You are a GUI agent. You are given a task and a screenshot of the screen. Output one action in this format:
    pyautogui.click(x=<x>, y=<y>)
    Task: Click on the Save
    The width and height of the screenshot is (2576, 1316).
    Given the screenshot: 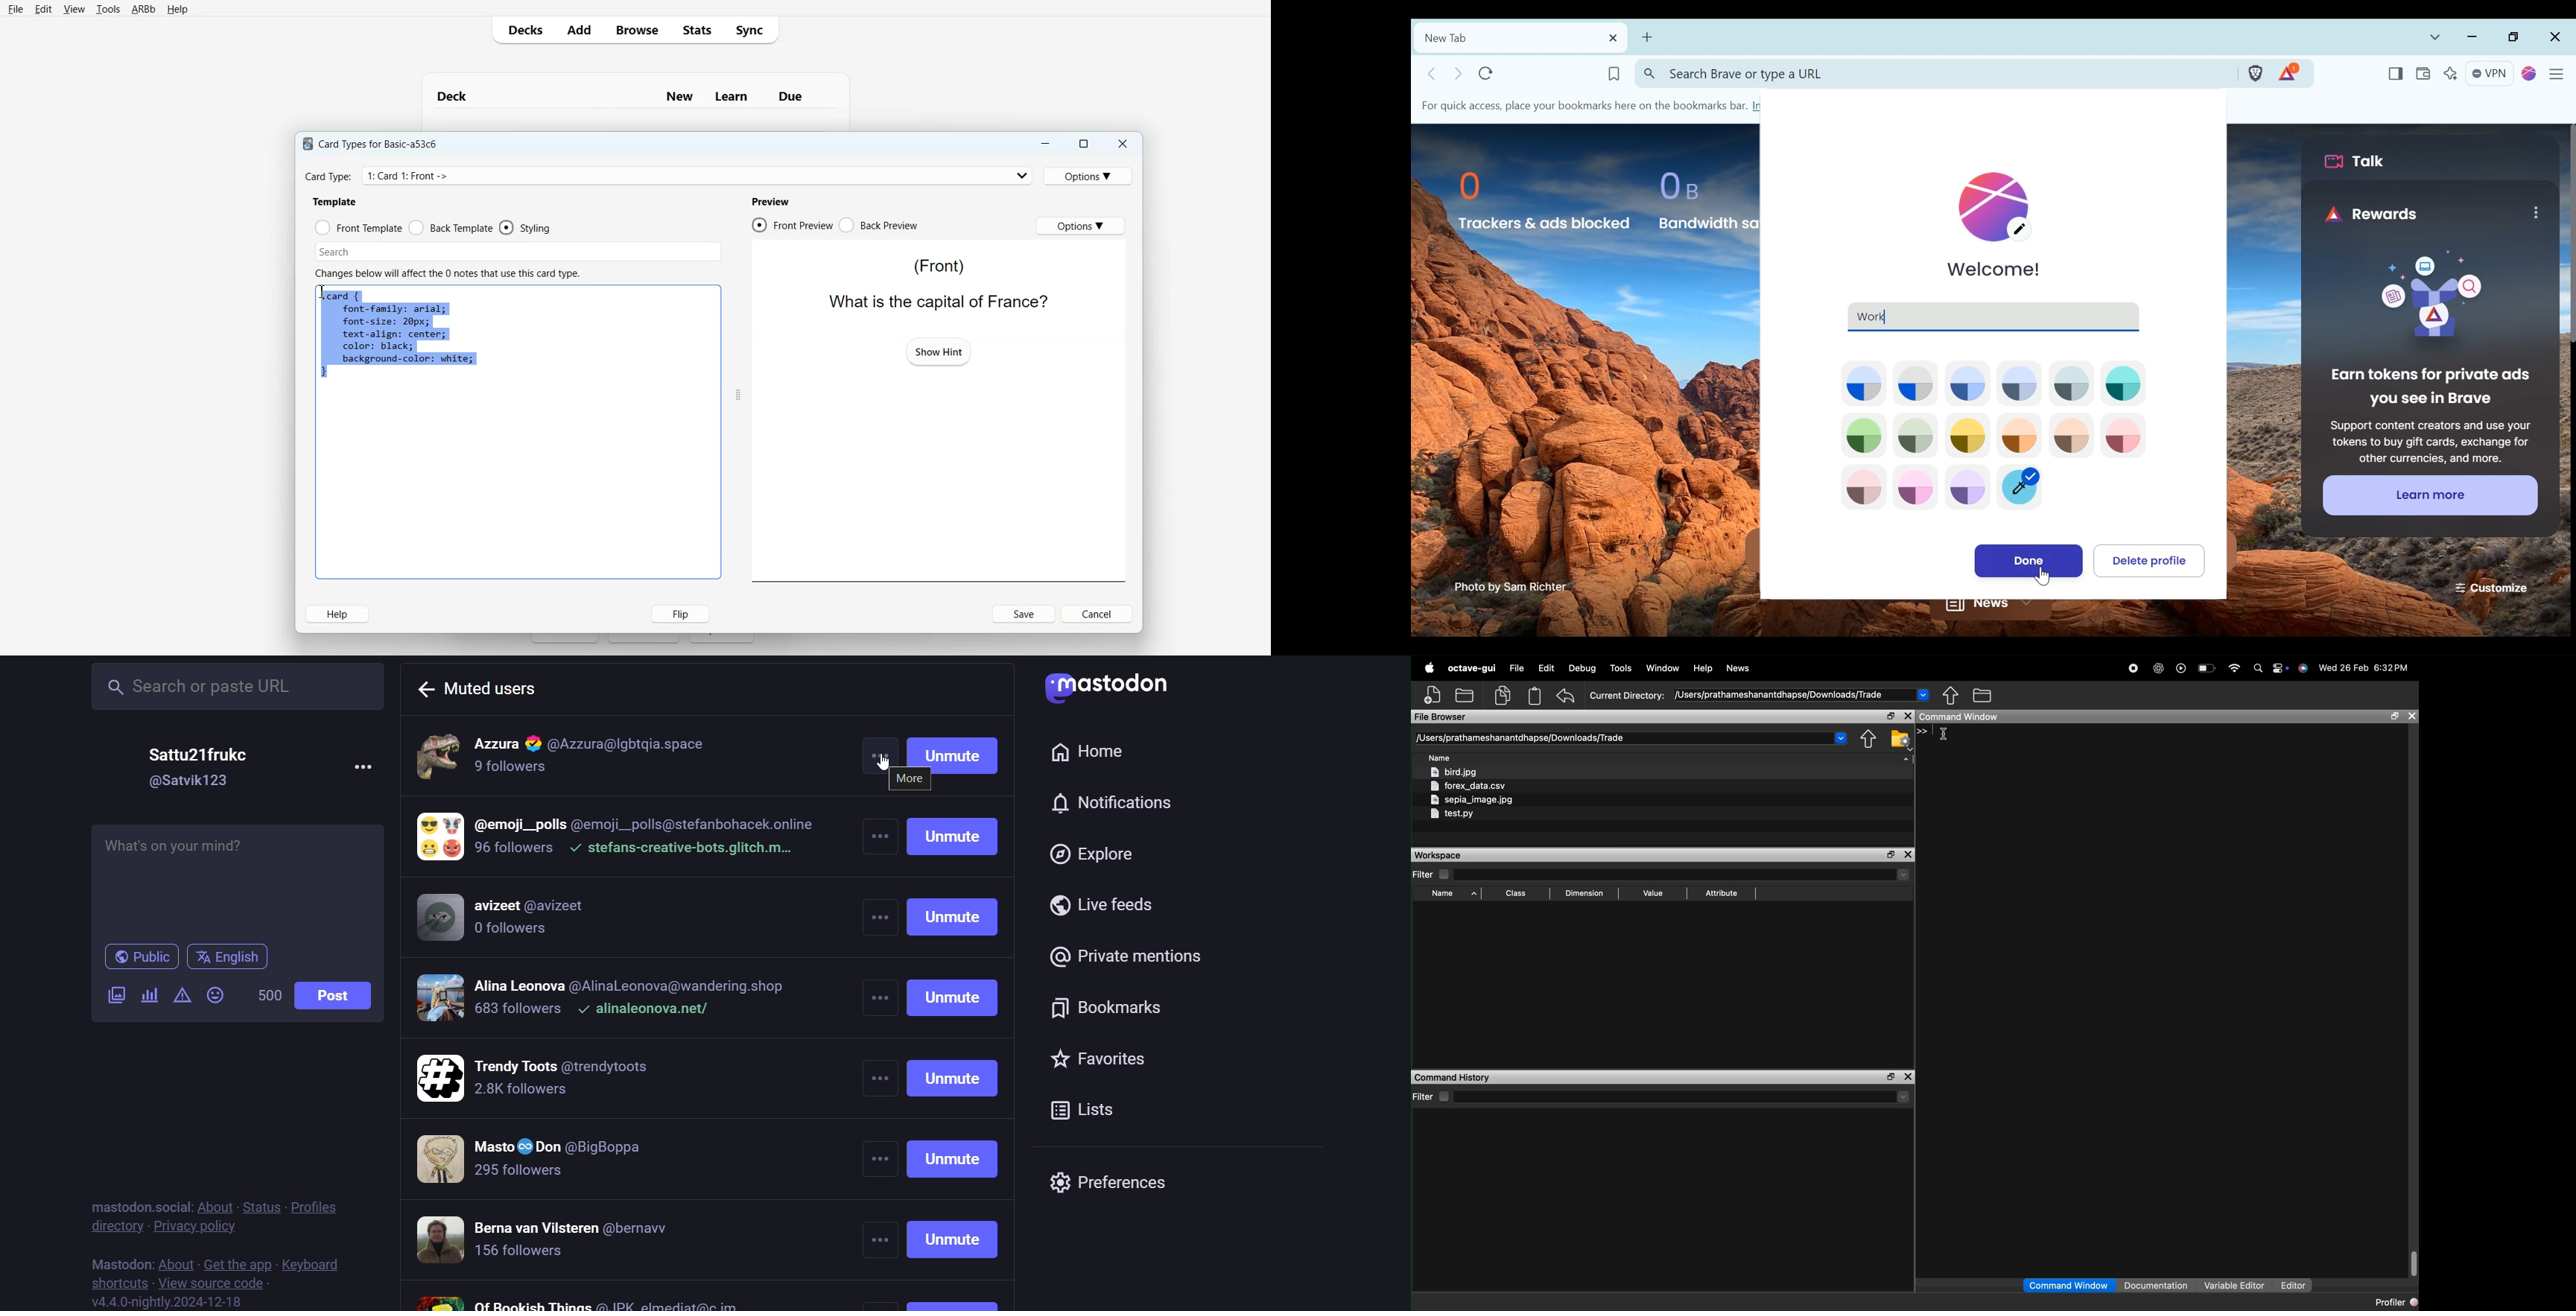 What is the action you would take?
    pyautogui.click(x=1025, y=614)
    